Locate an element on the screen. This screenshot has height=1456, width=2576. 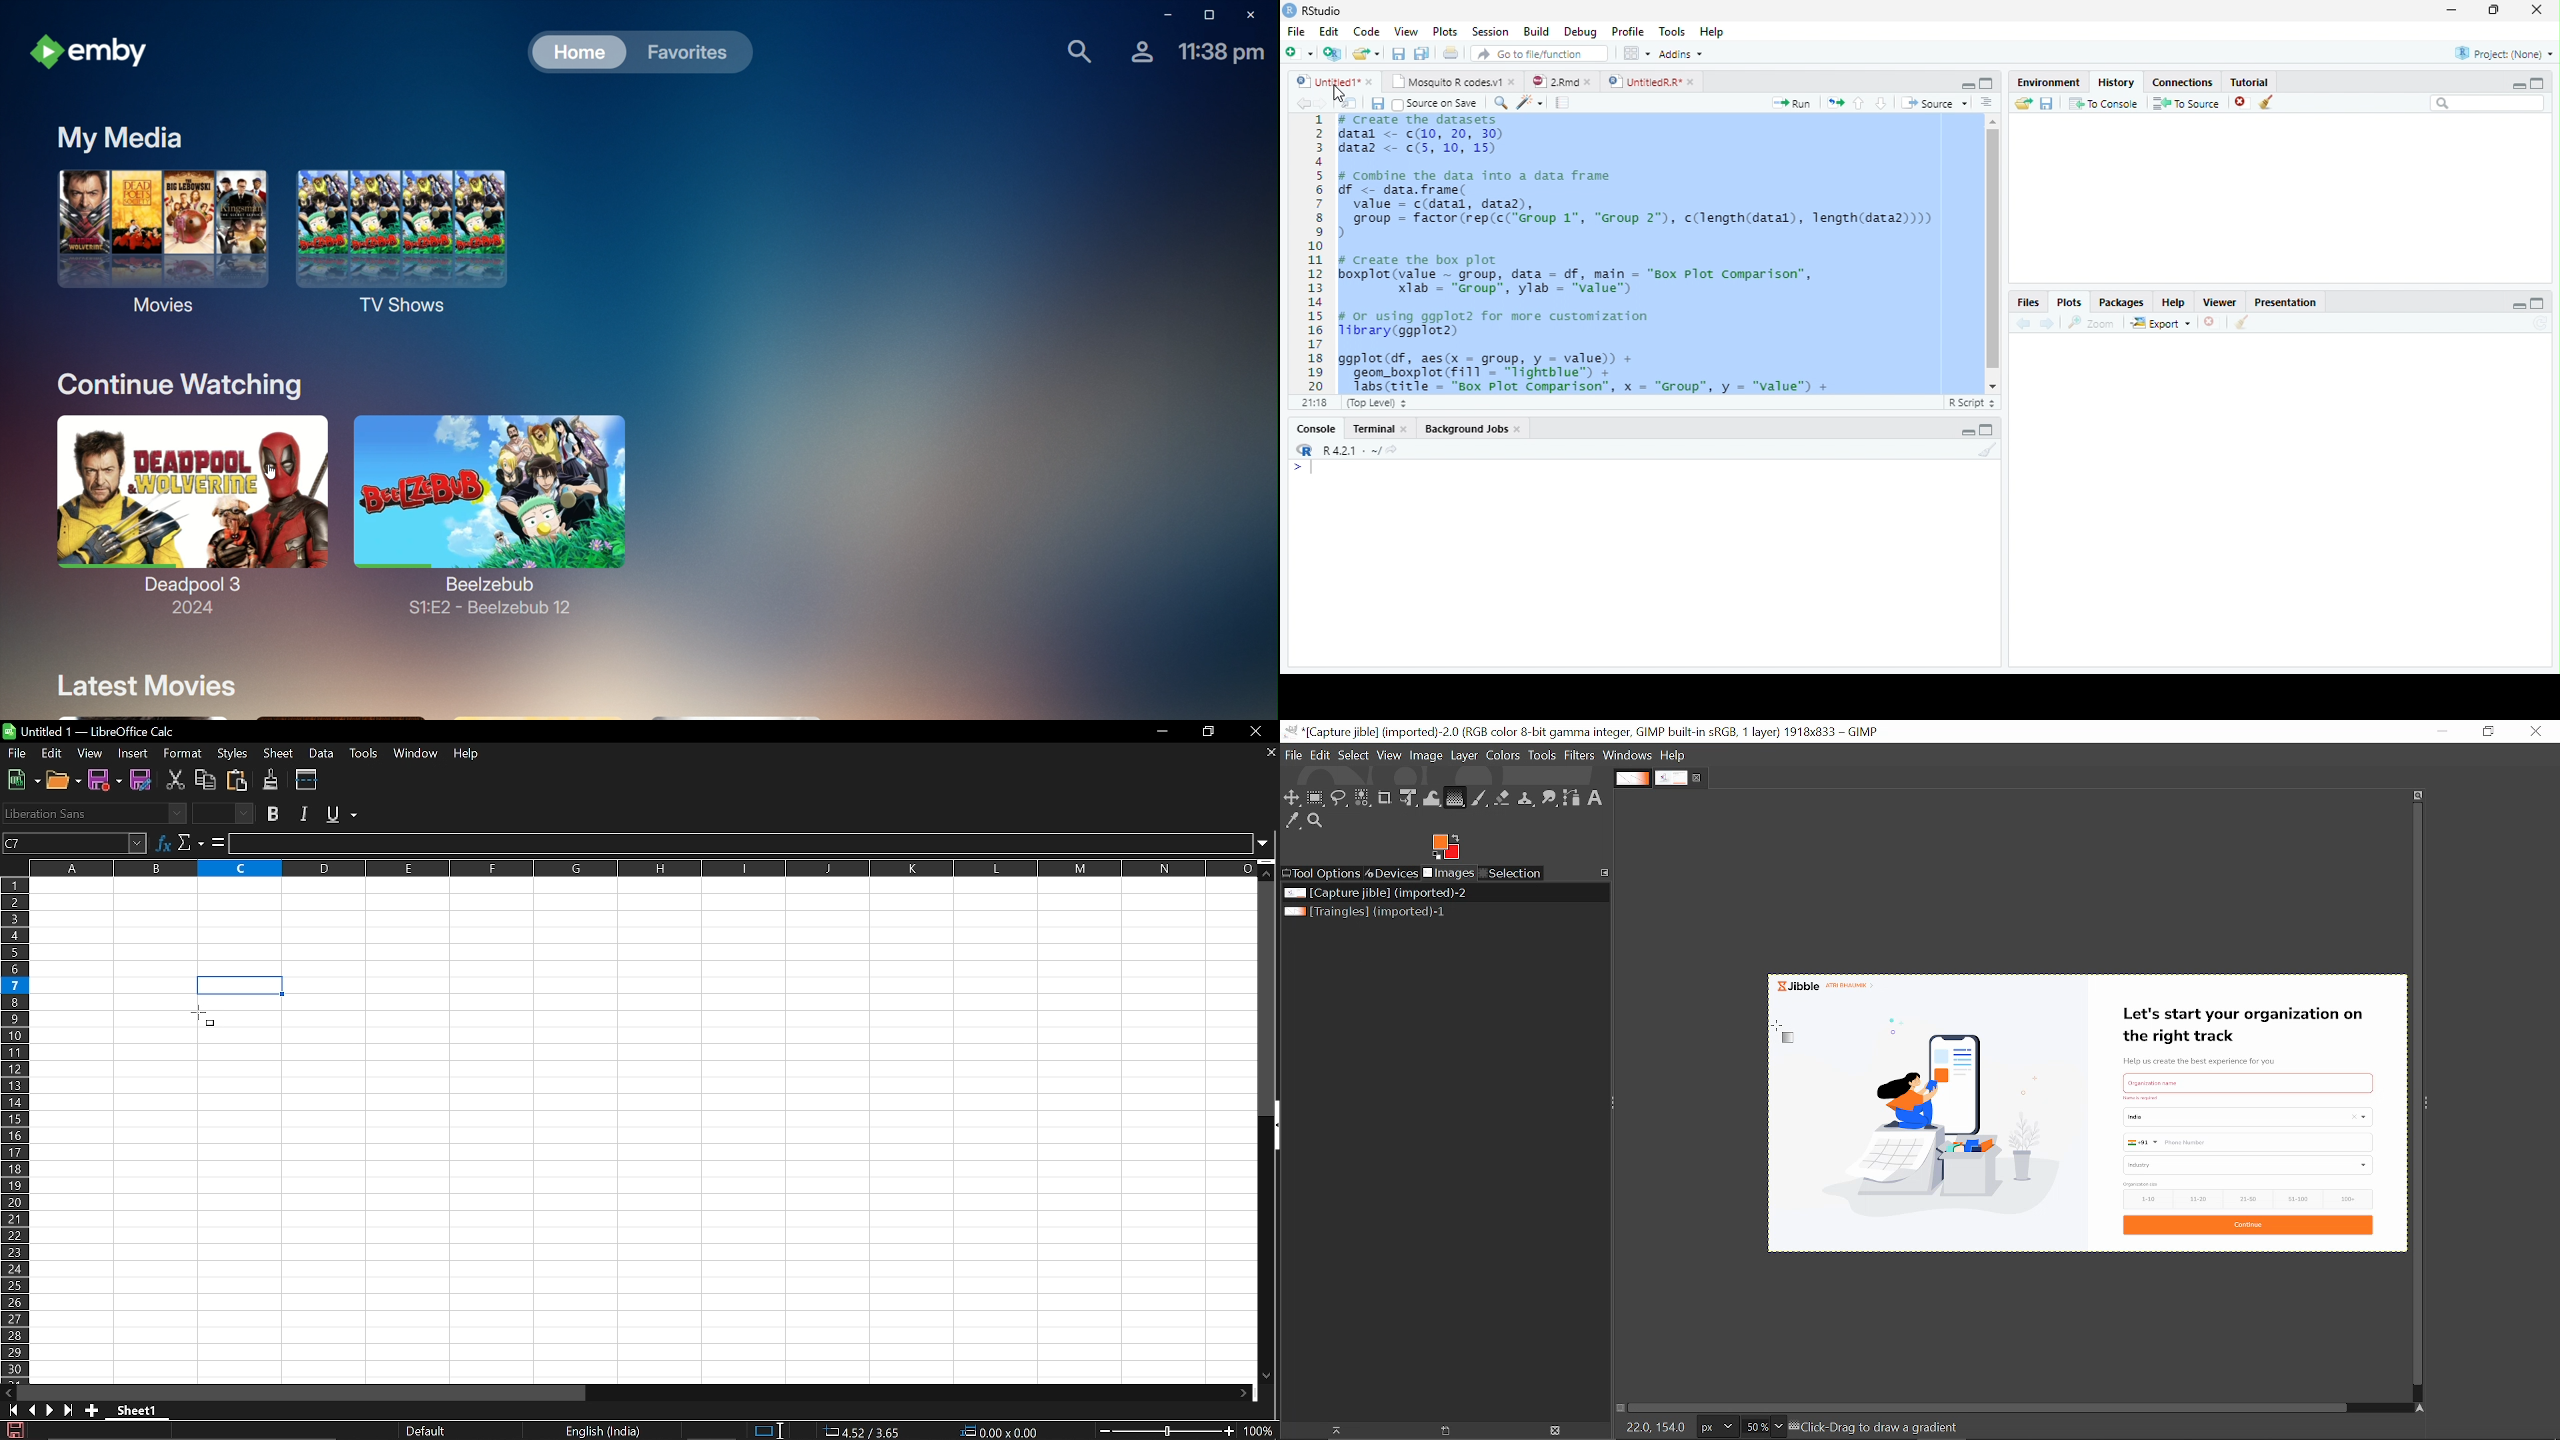
Italic is located at coordinates (307, 814).